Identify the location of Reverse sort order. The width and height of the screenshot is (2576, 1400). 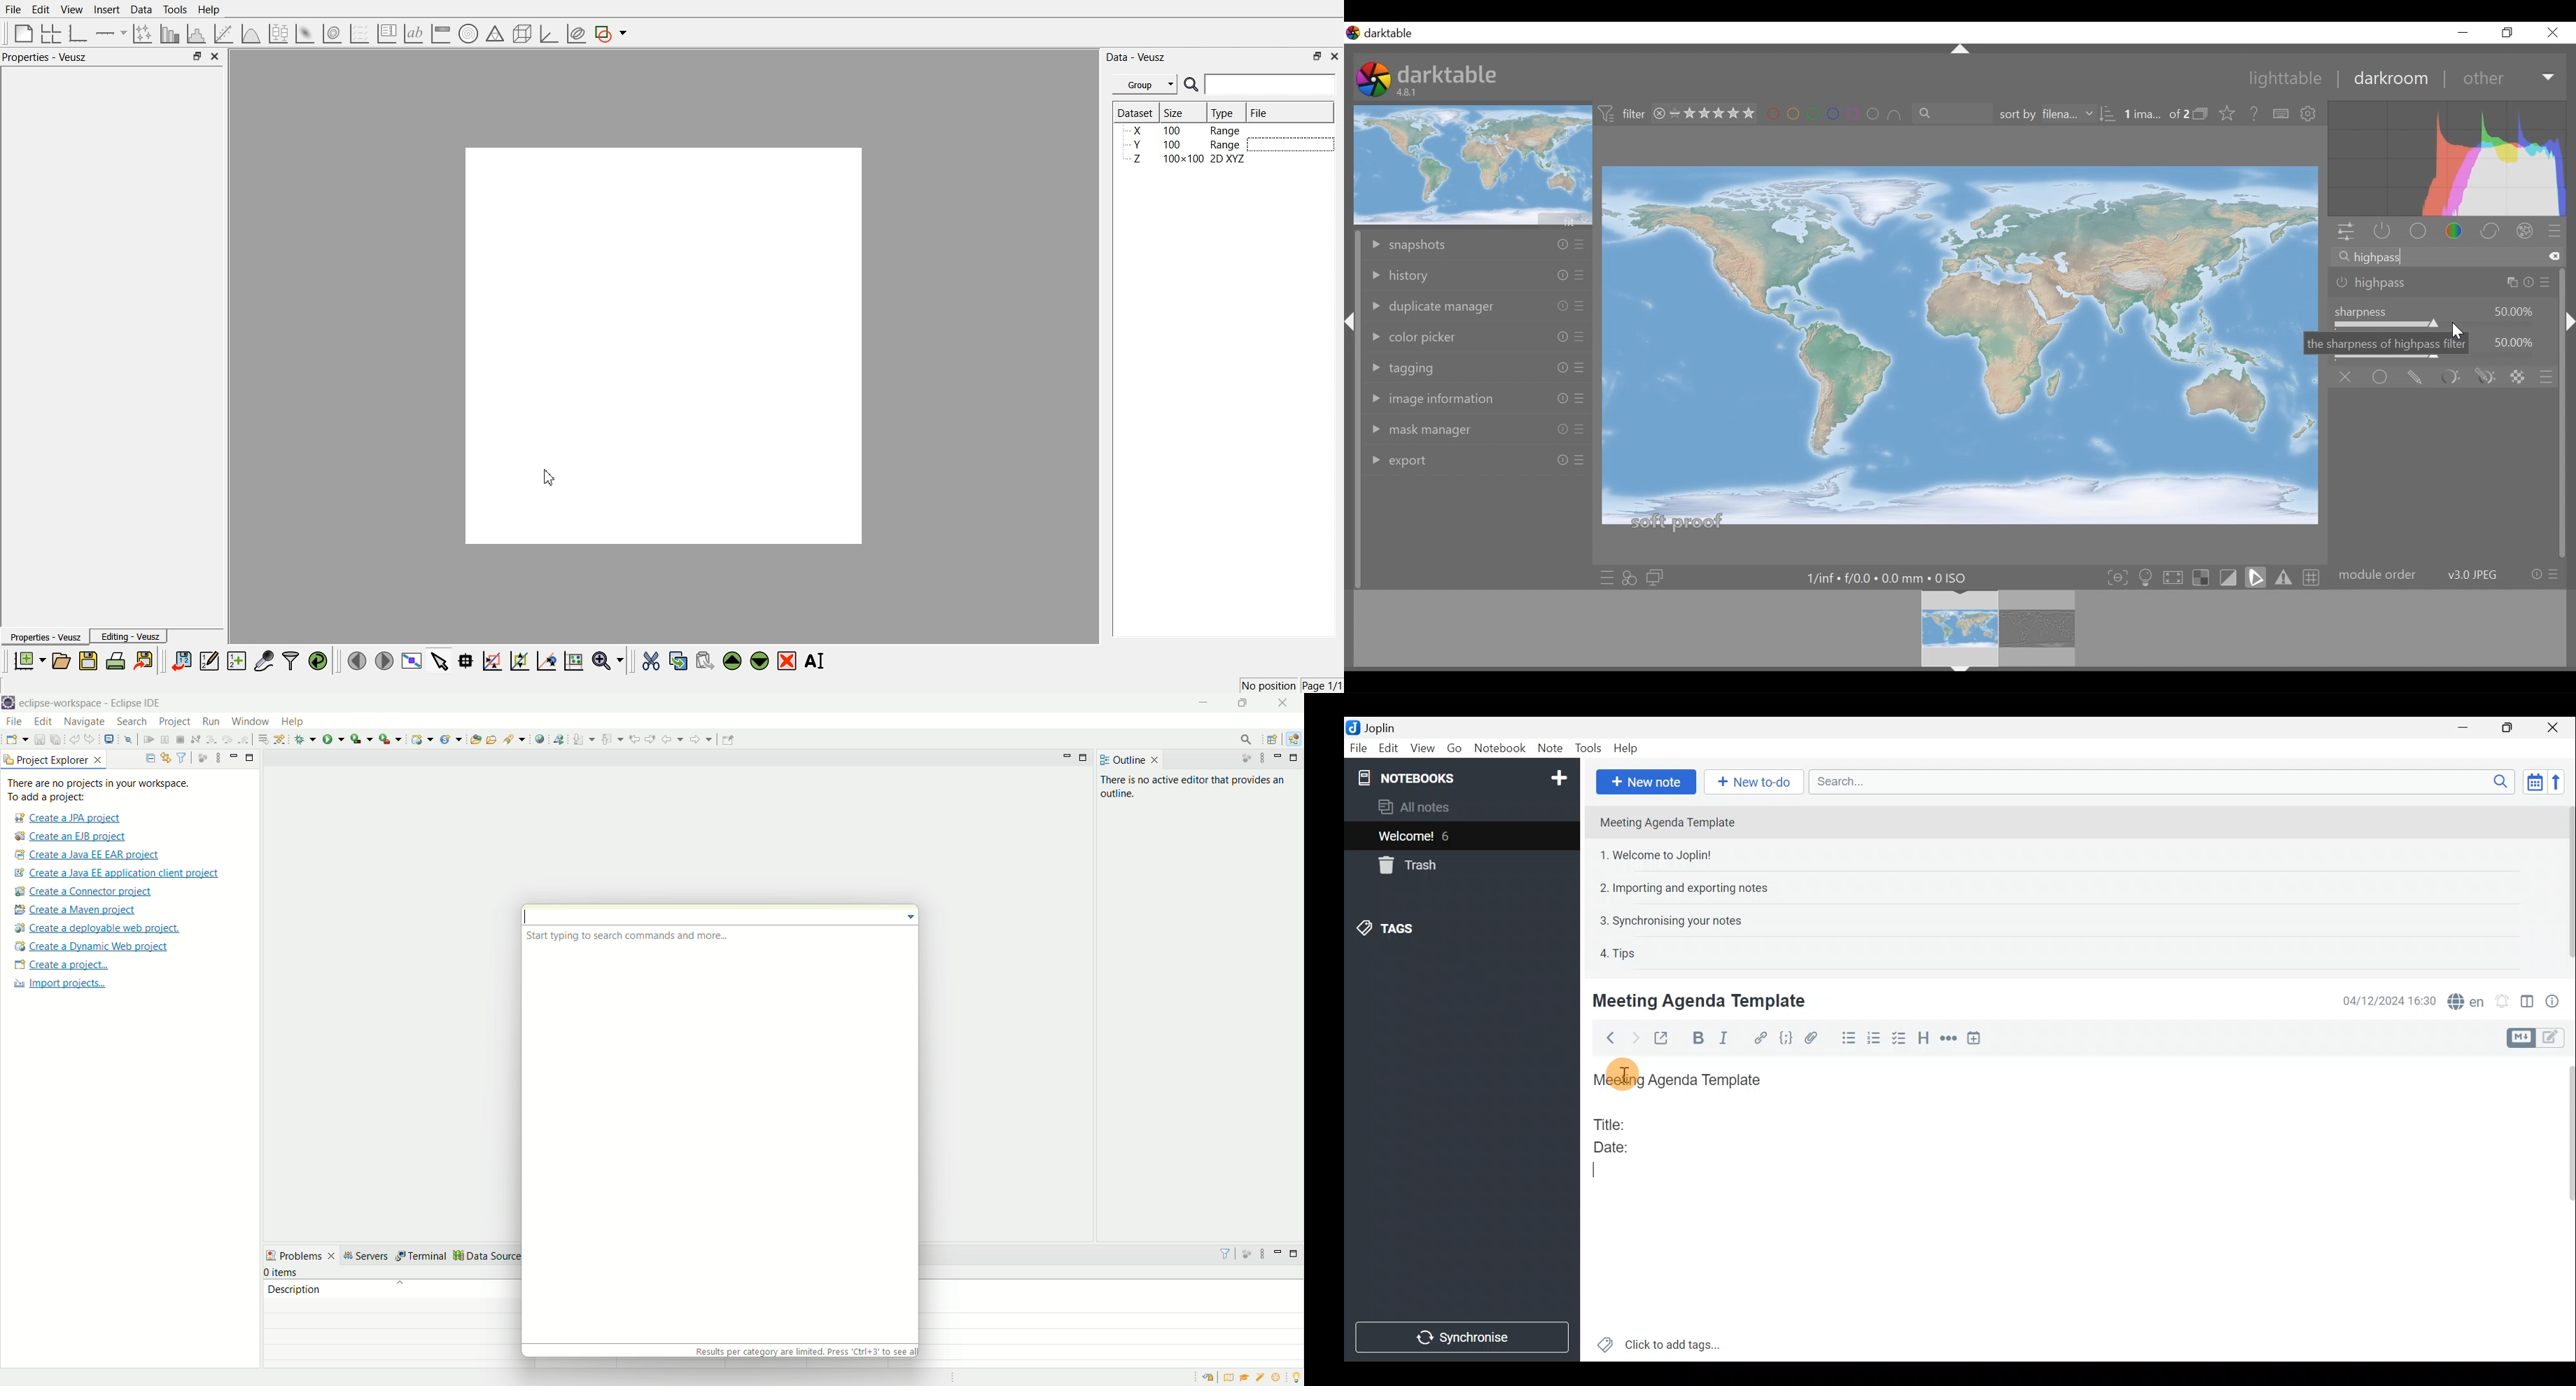
(2557, 782).